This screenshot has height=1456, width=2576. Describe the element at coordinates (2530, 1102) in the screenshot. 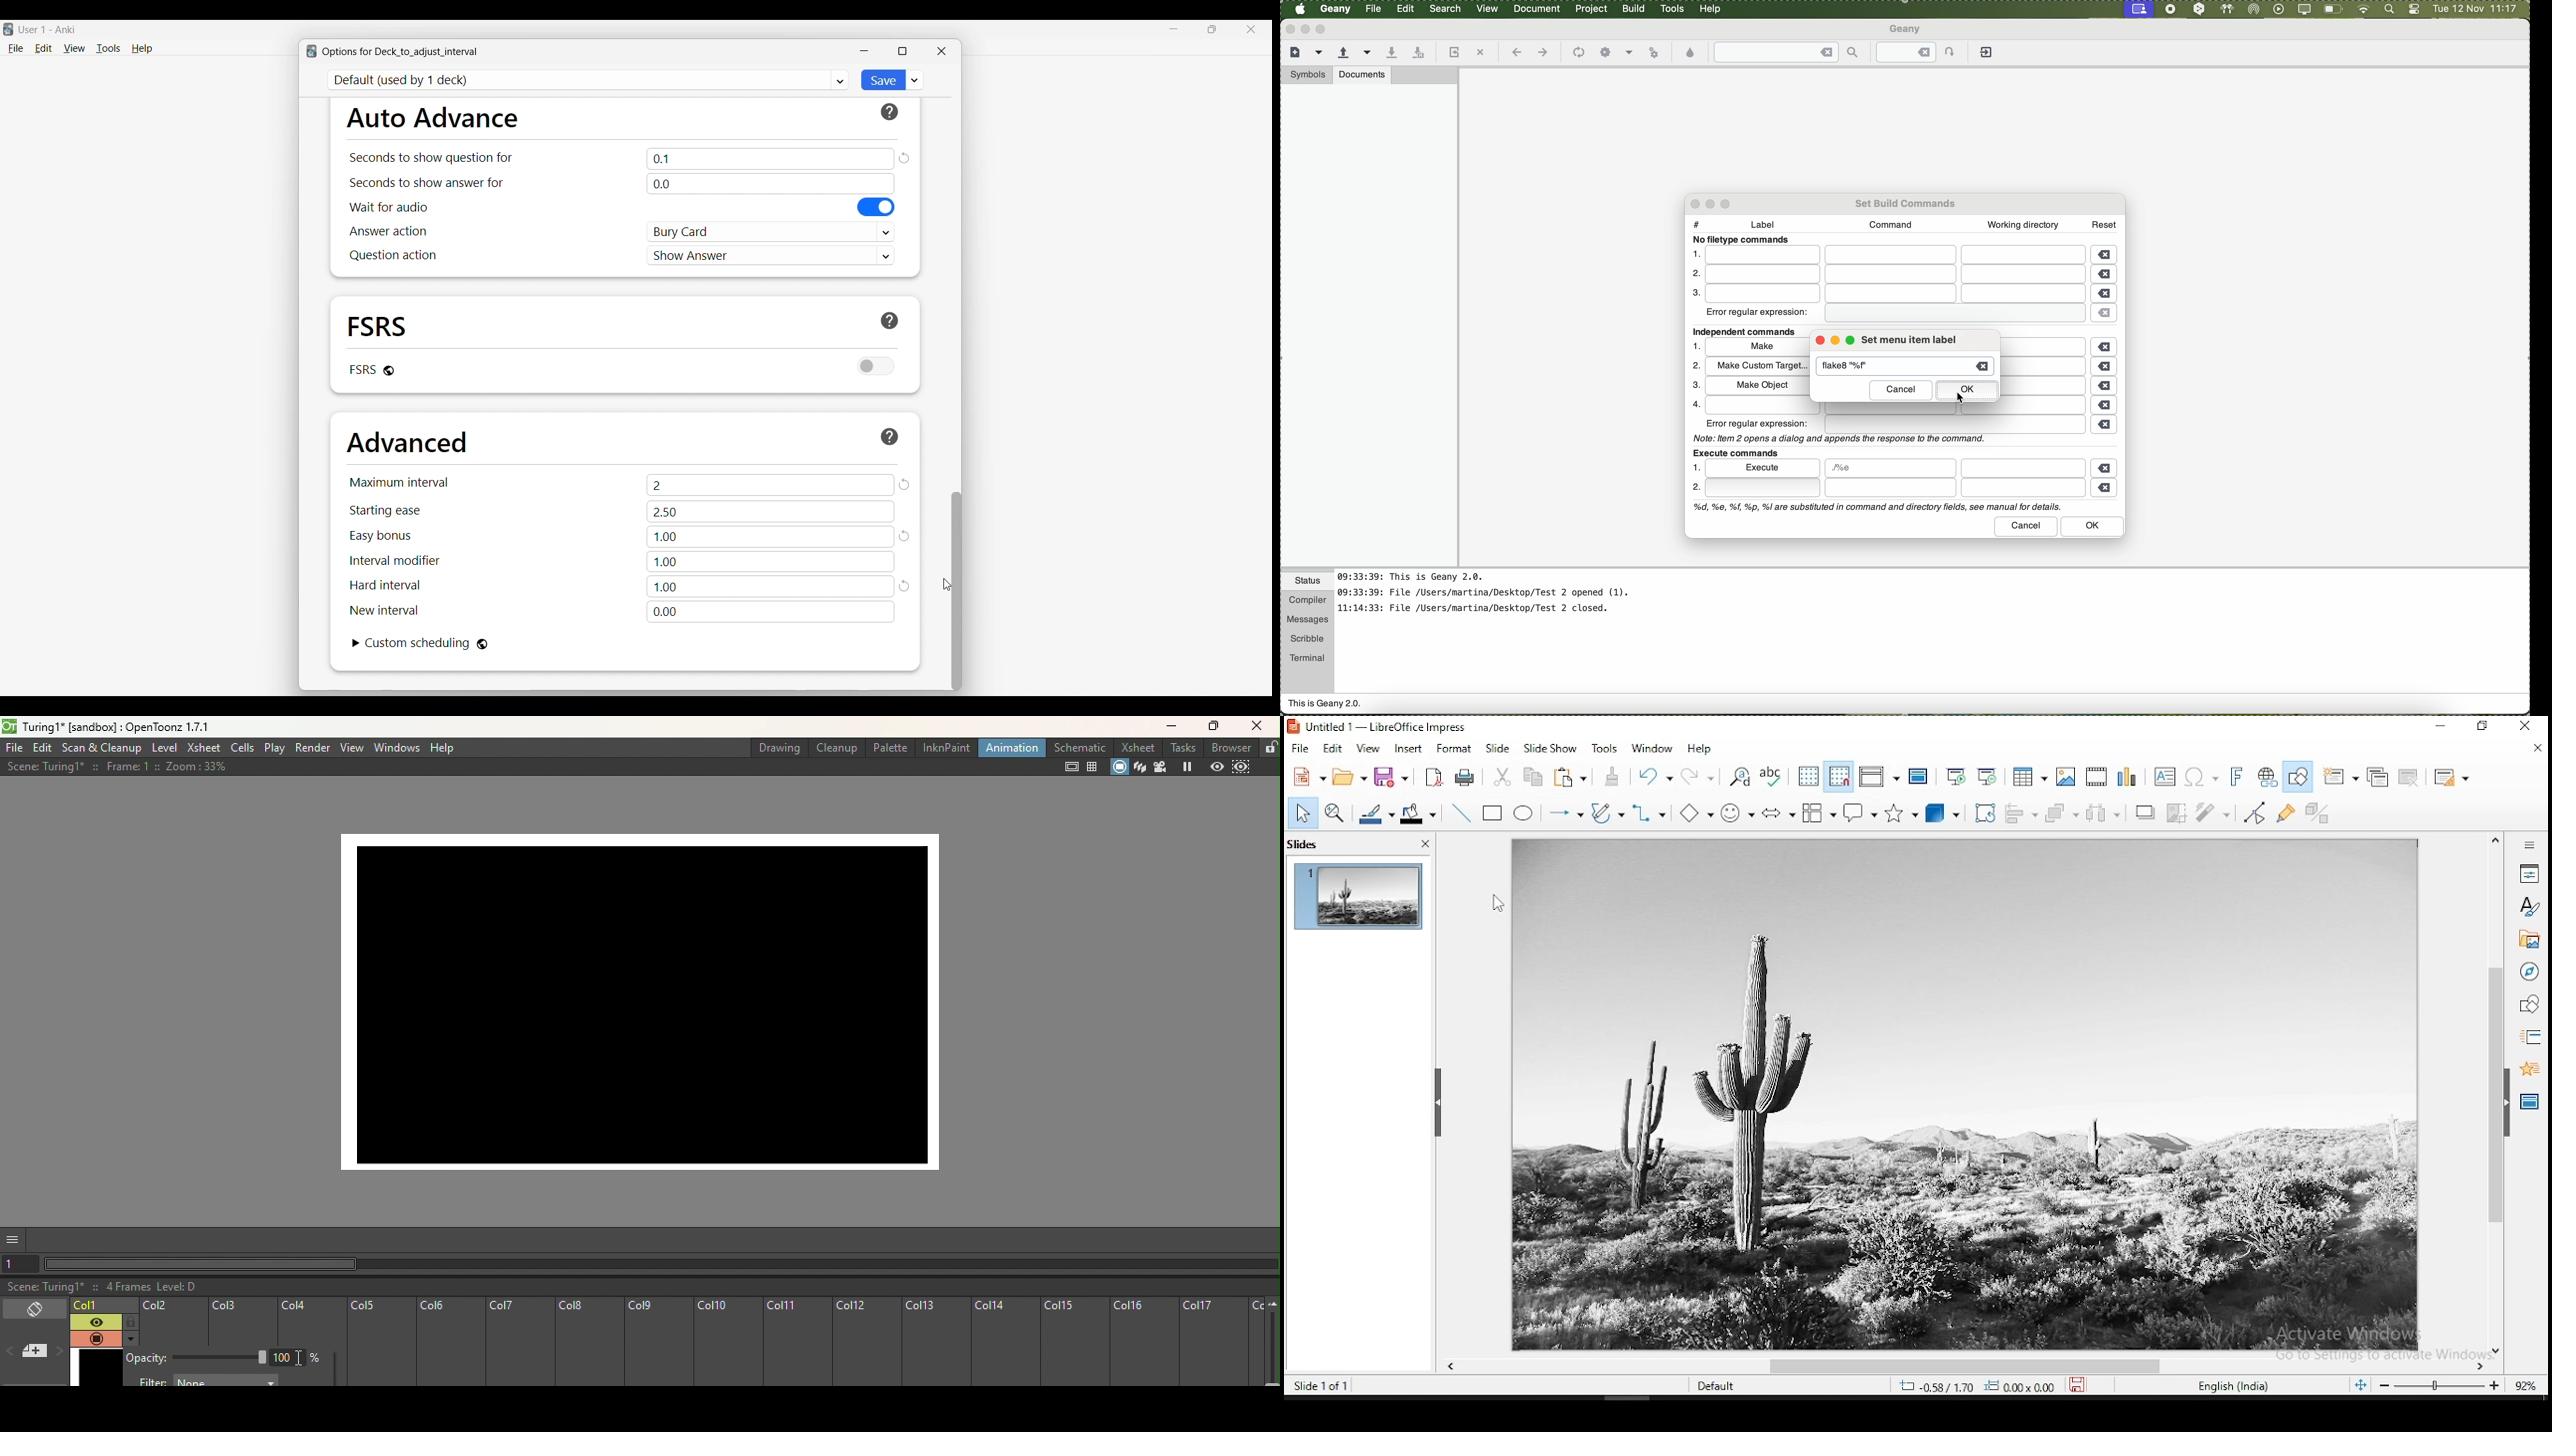

I see `master slides` at that location.